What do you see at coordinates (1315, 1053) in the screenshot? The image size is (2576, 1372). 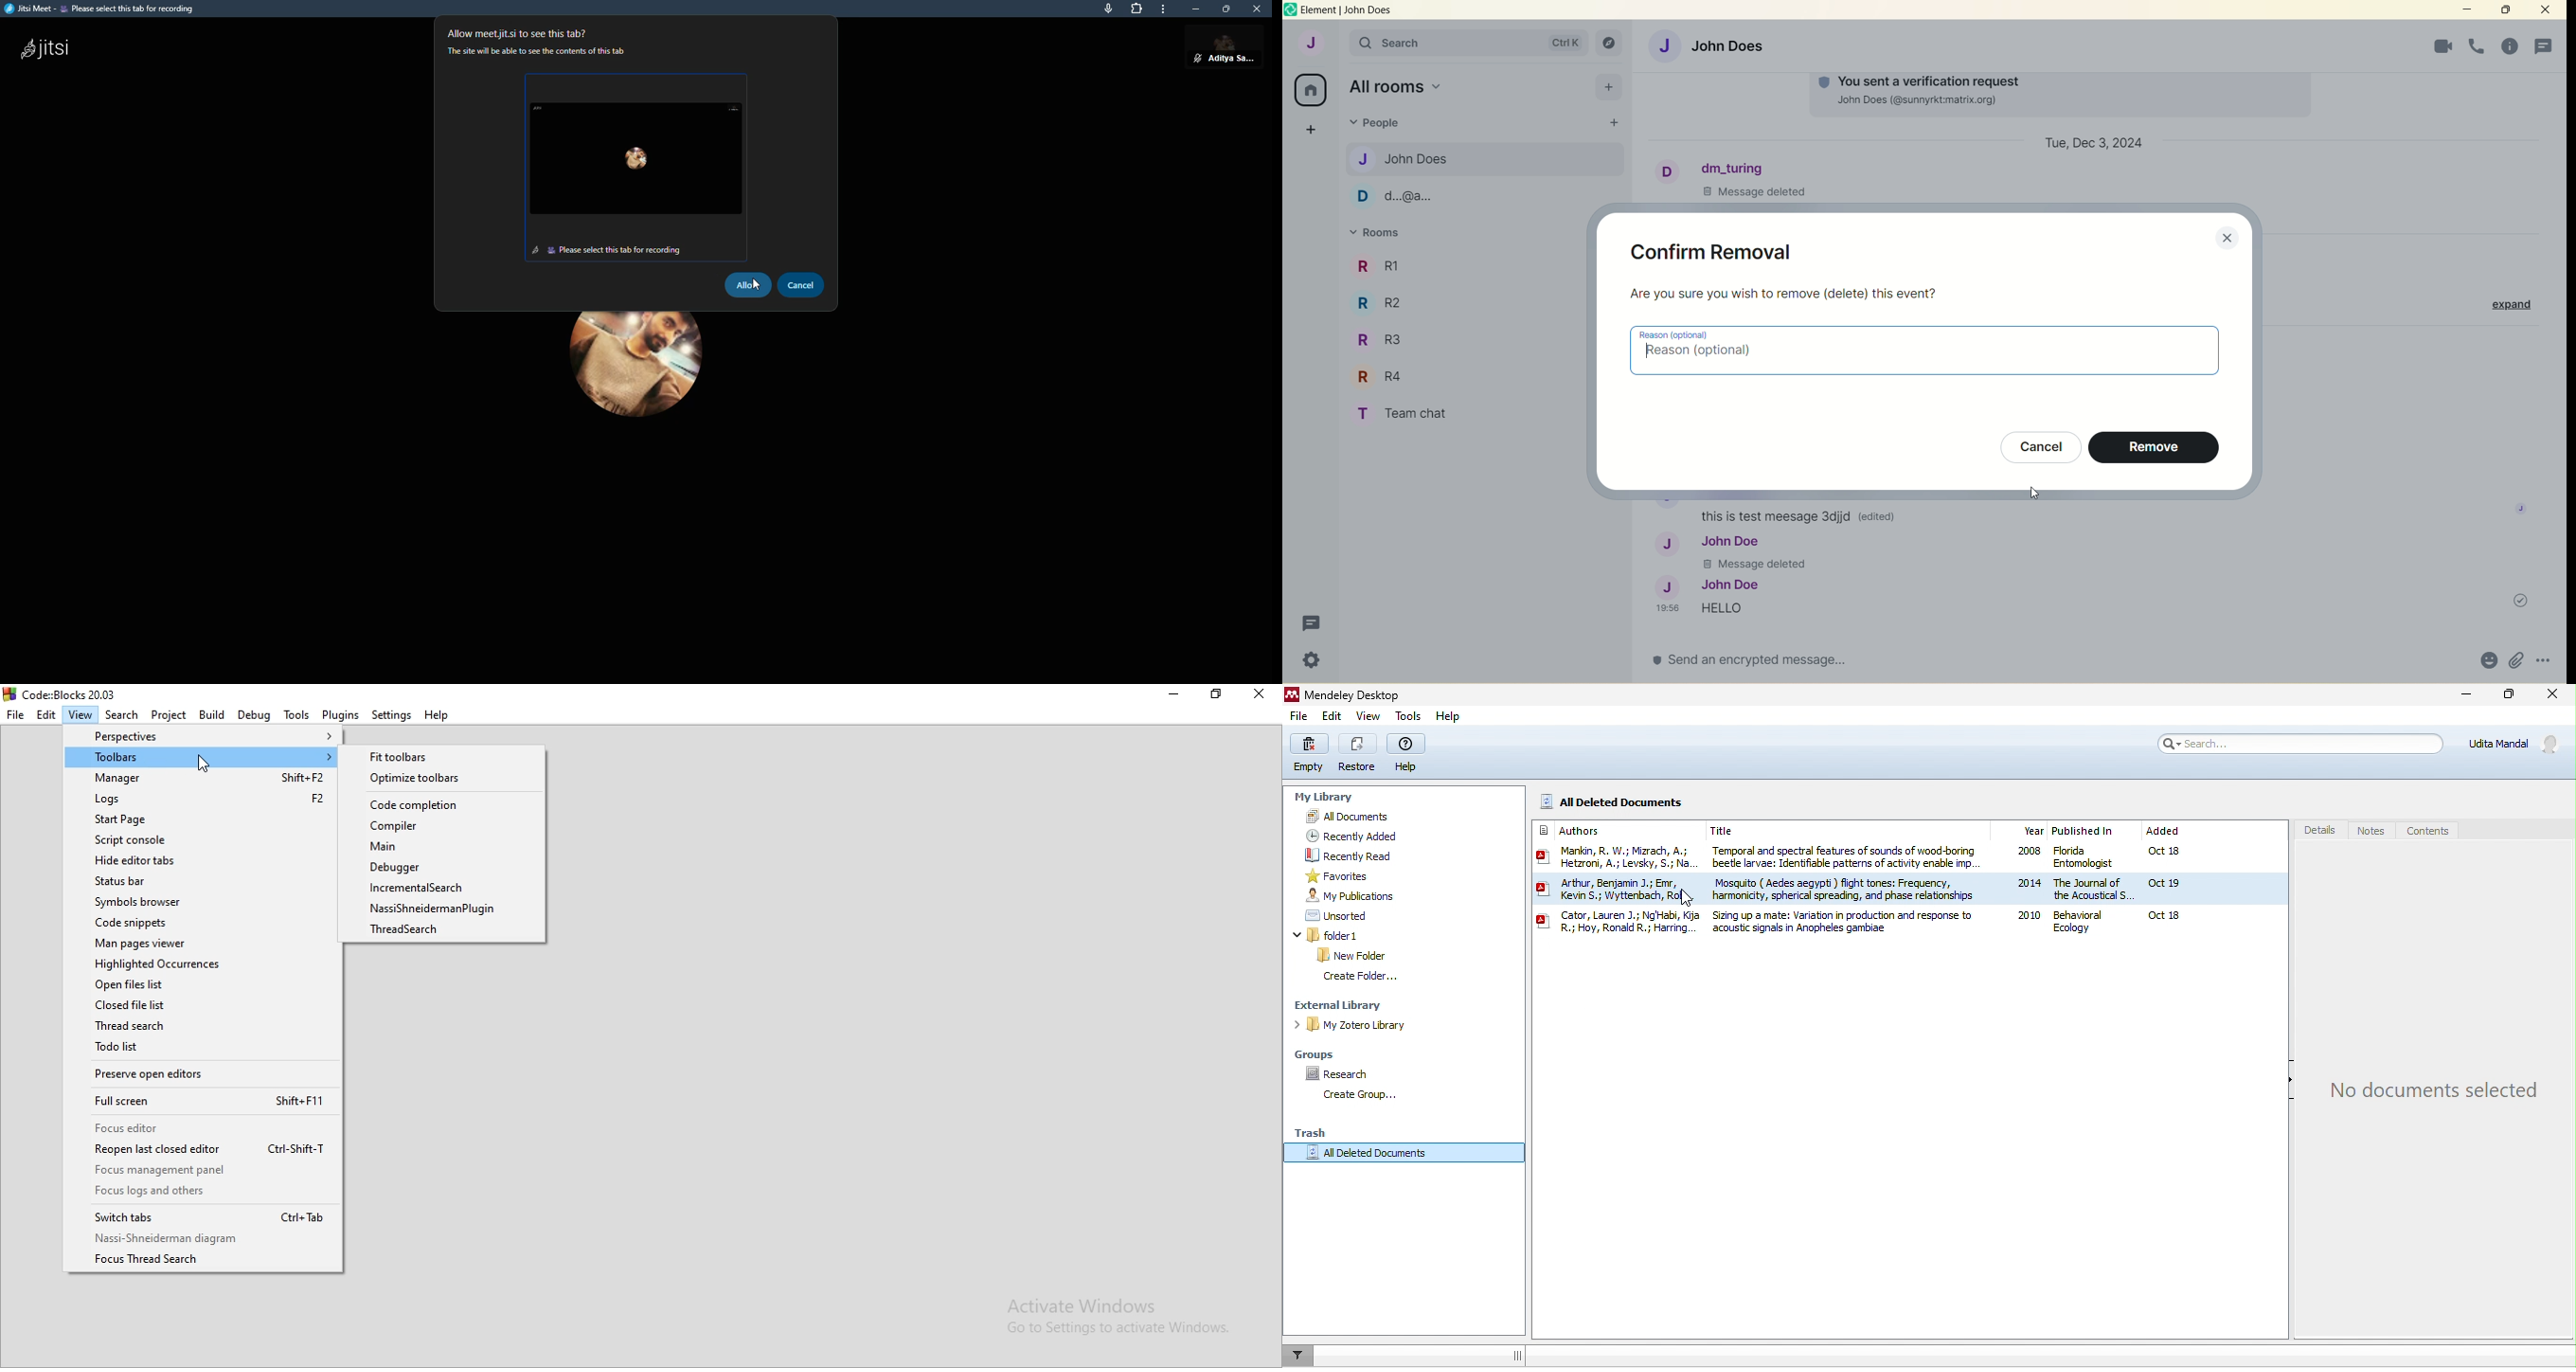 I see `groups` at bounding box center [1315, 1053].